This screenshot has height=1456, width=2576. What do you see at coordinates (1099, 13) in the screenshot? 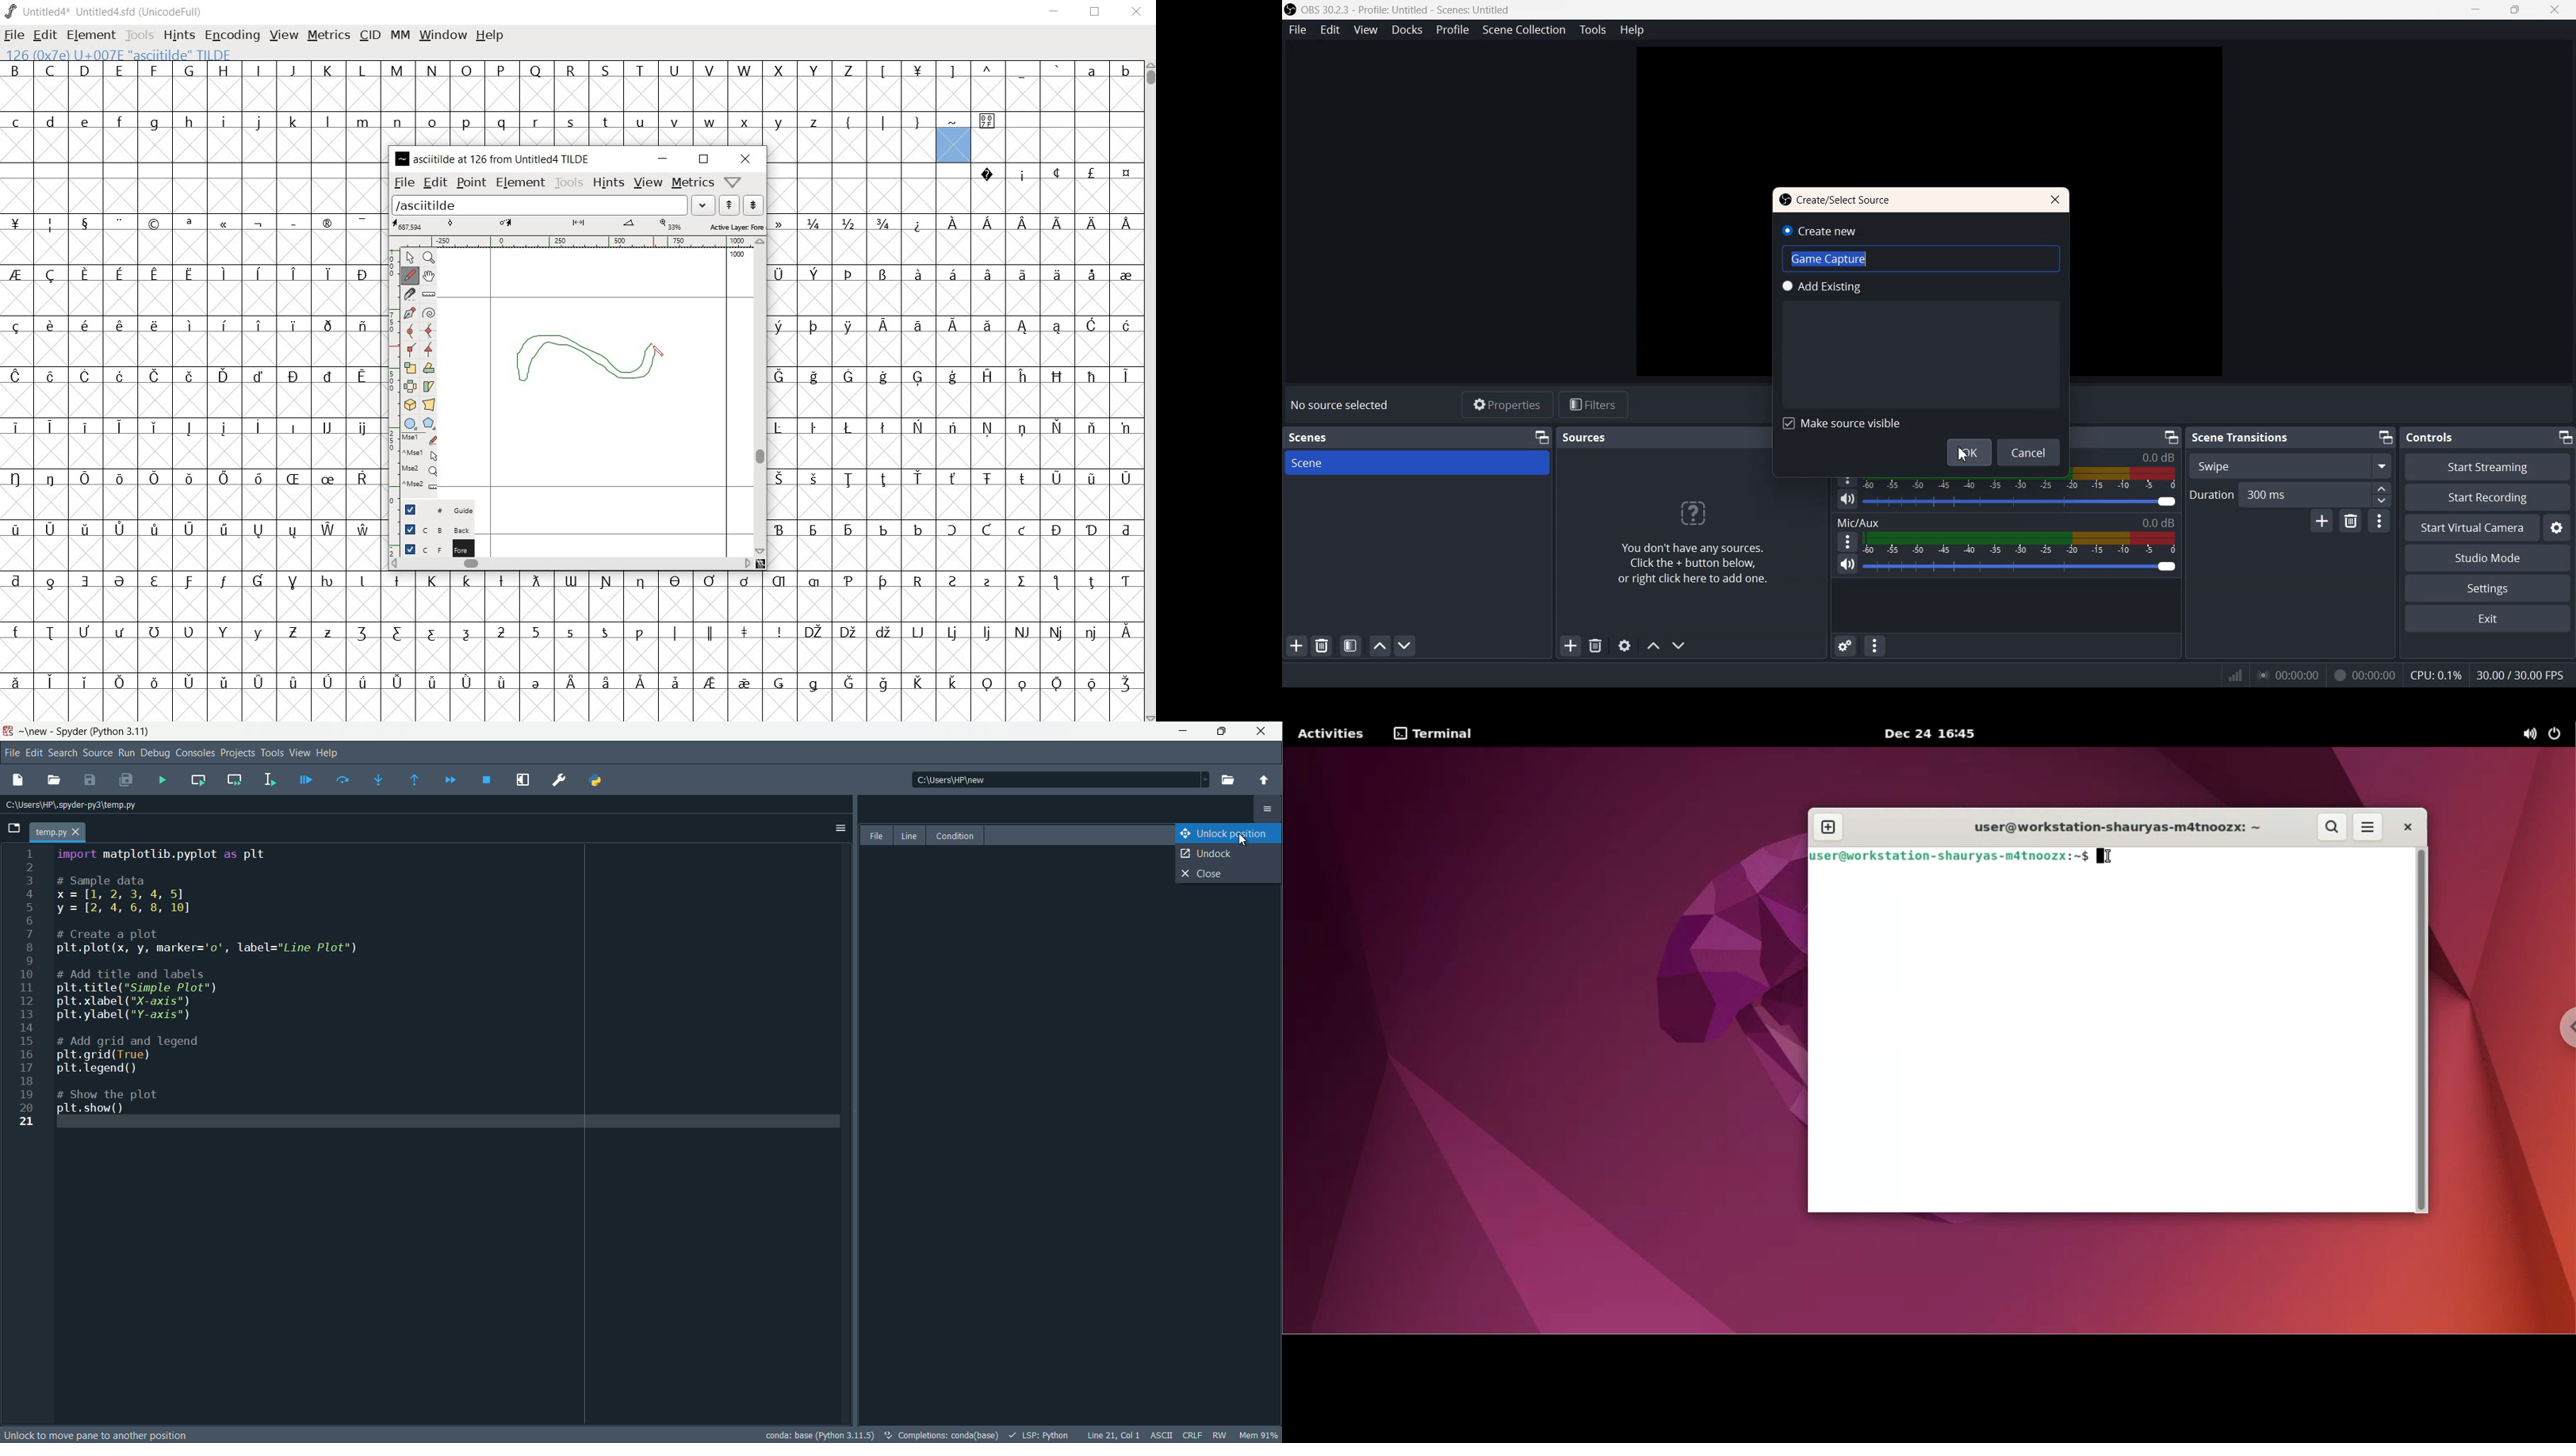
I see `RESTORE` at bounding box center [1099, 13].